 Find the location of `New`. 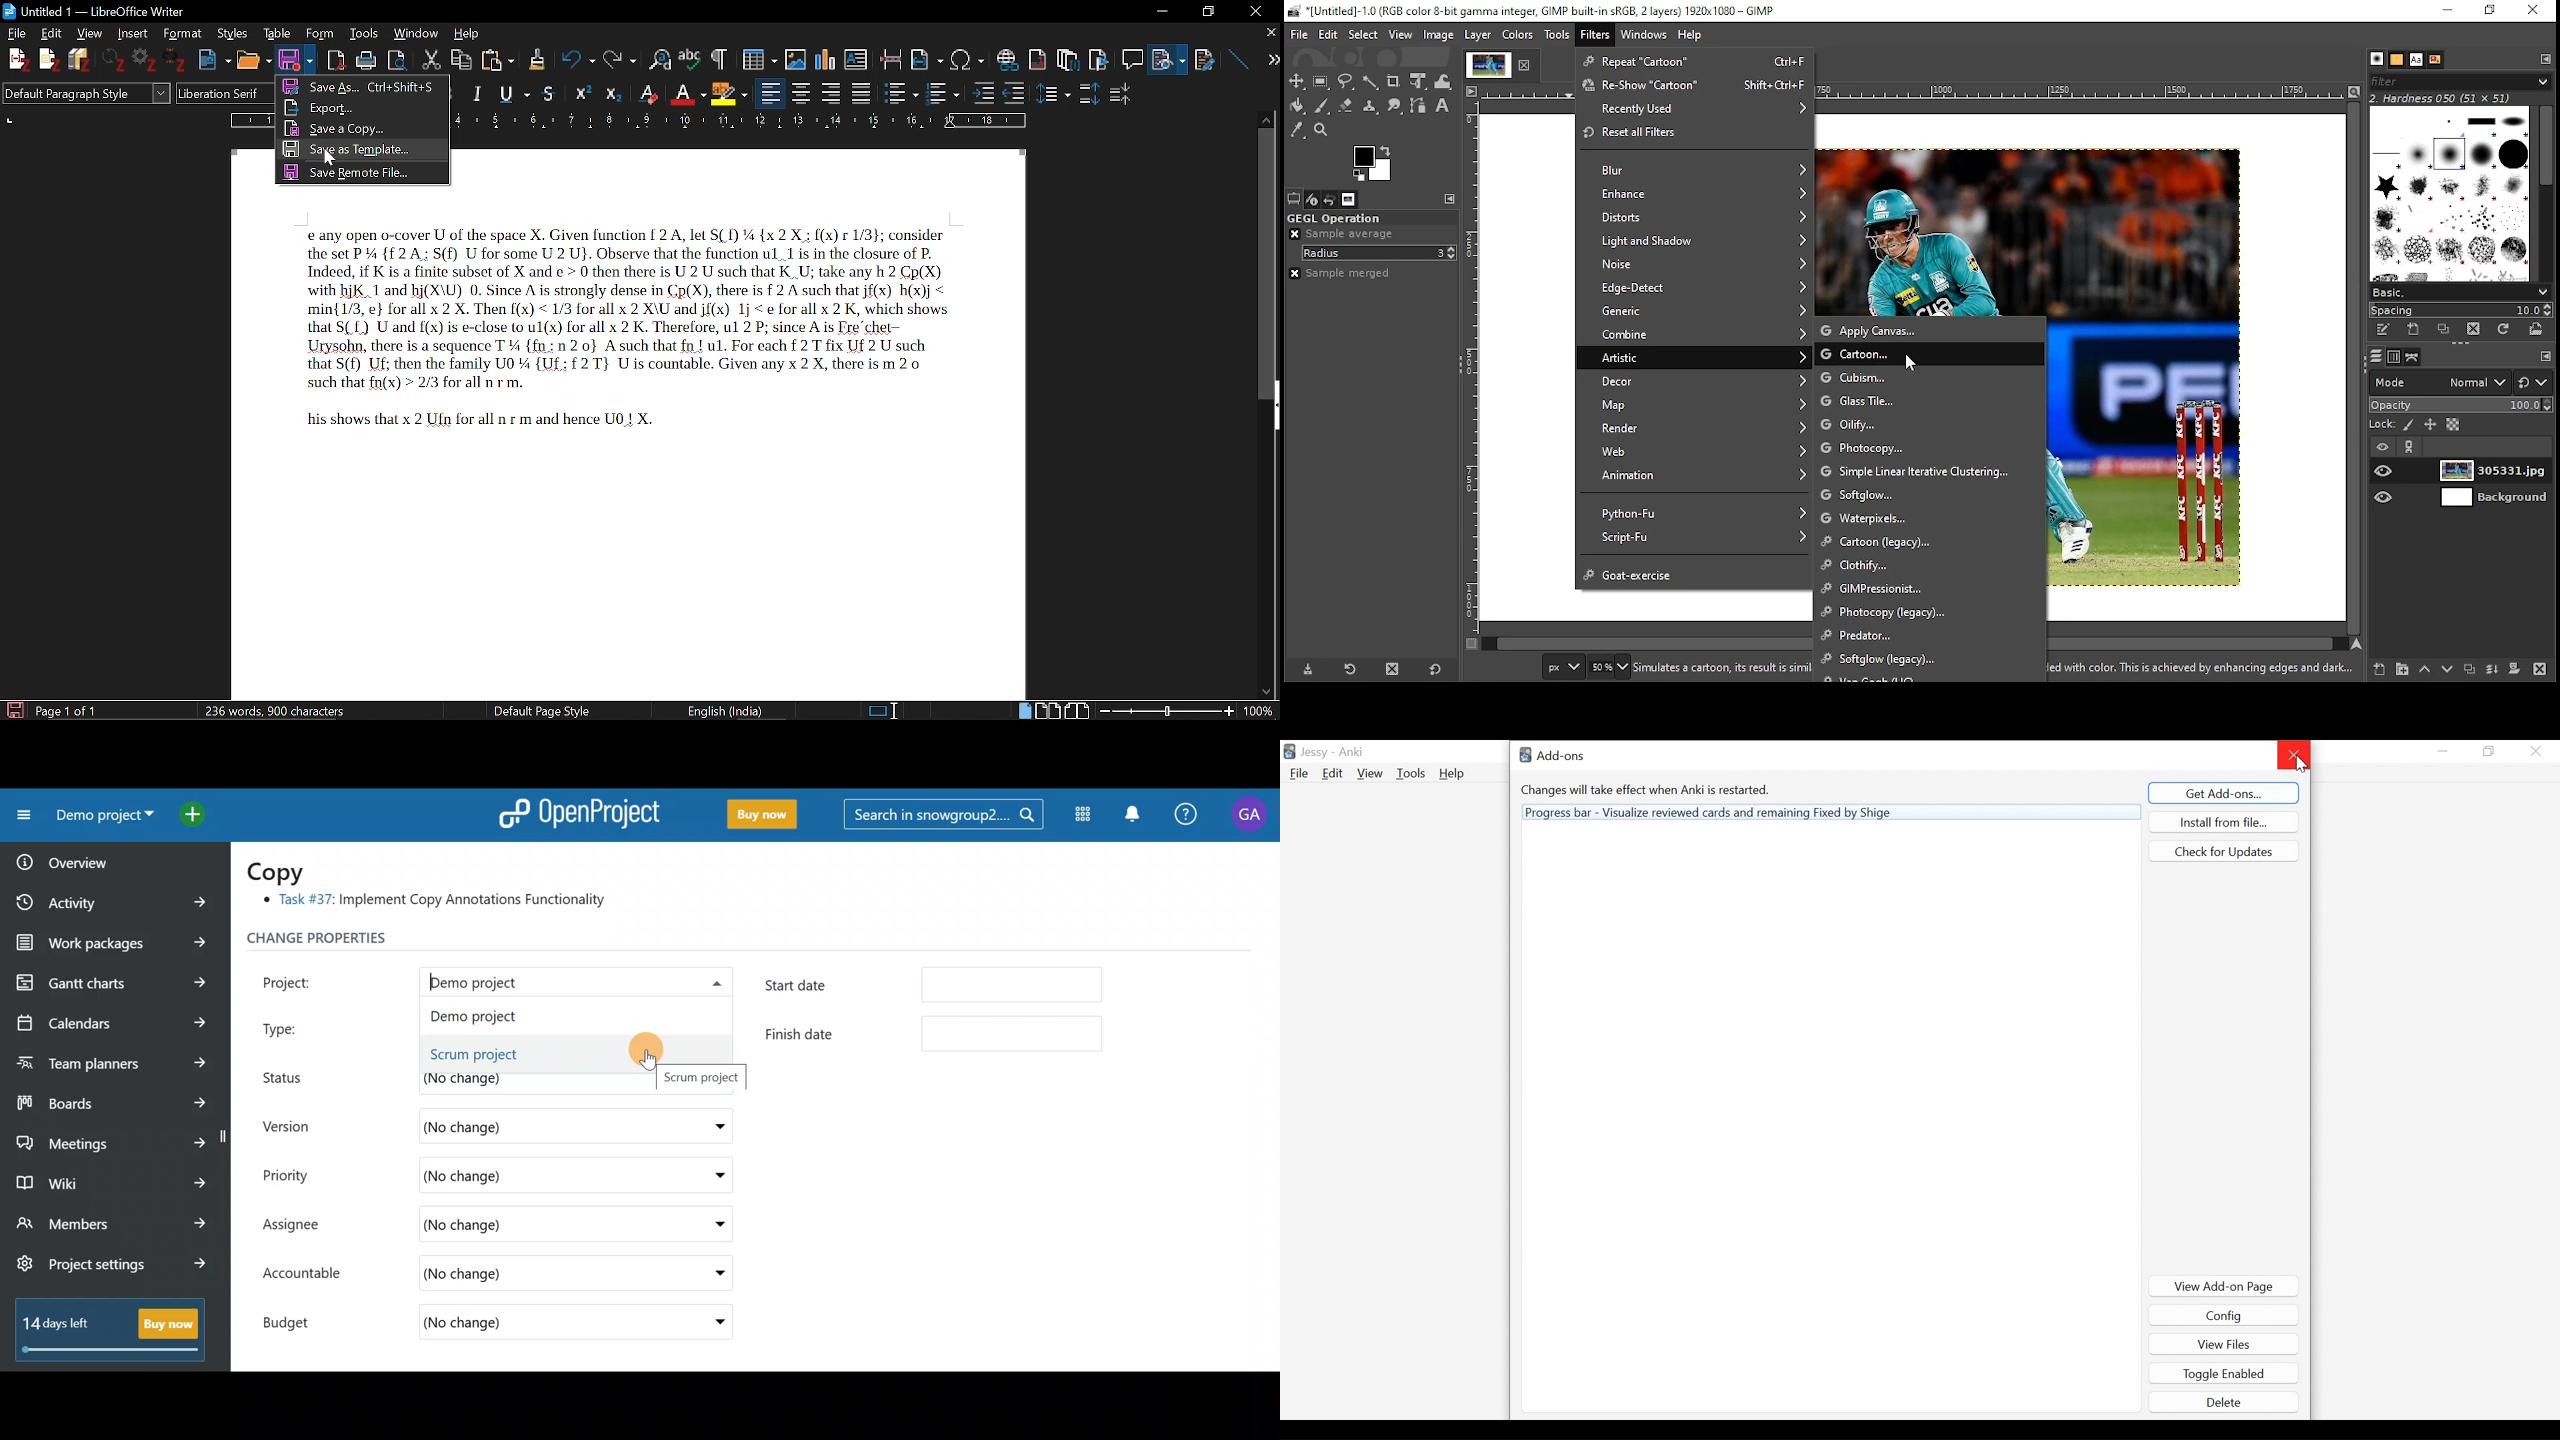

New is located at coordinates (214, 58).